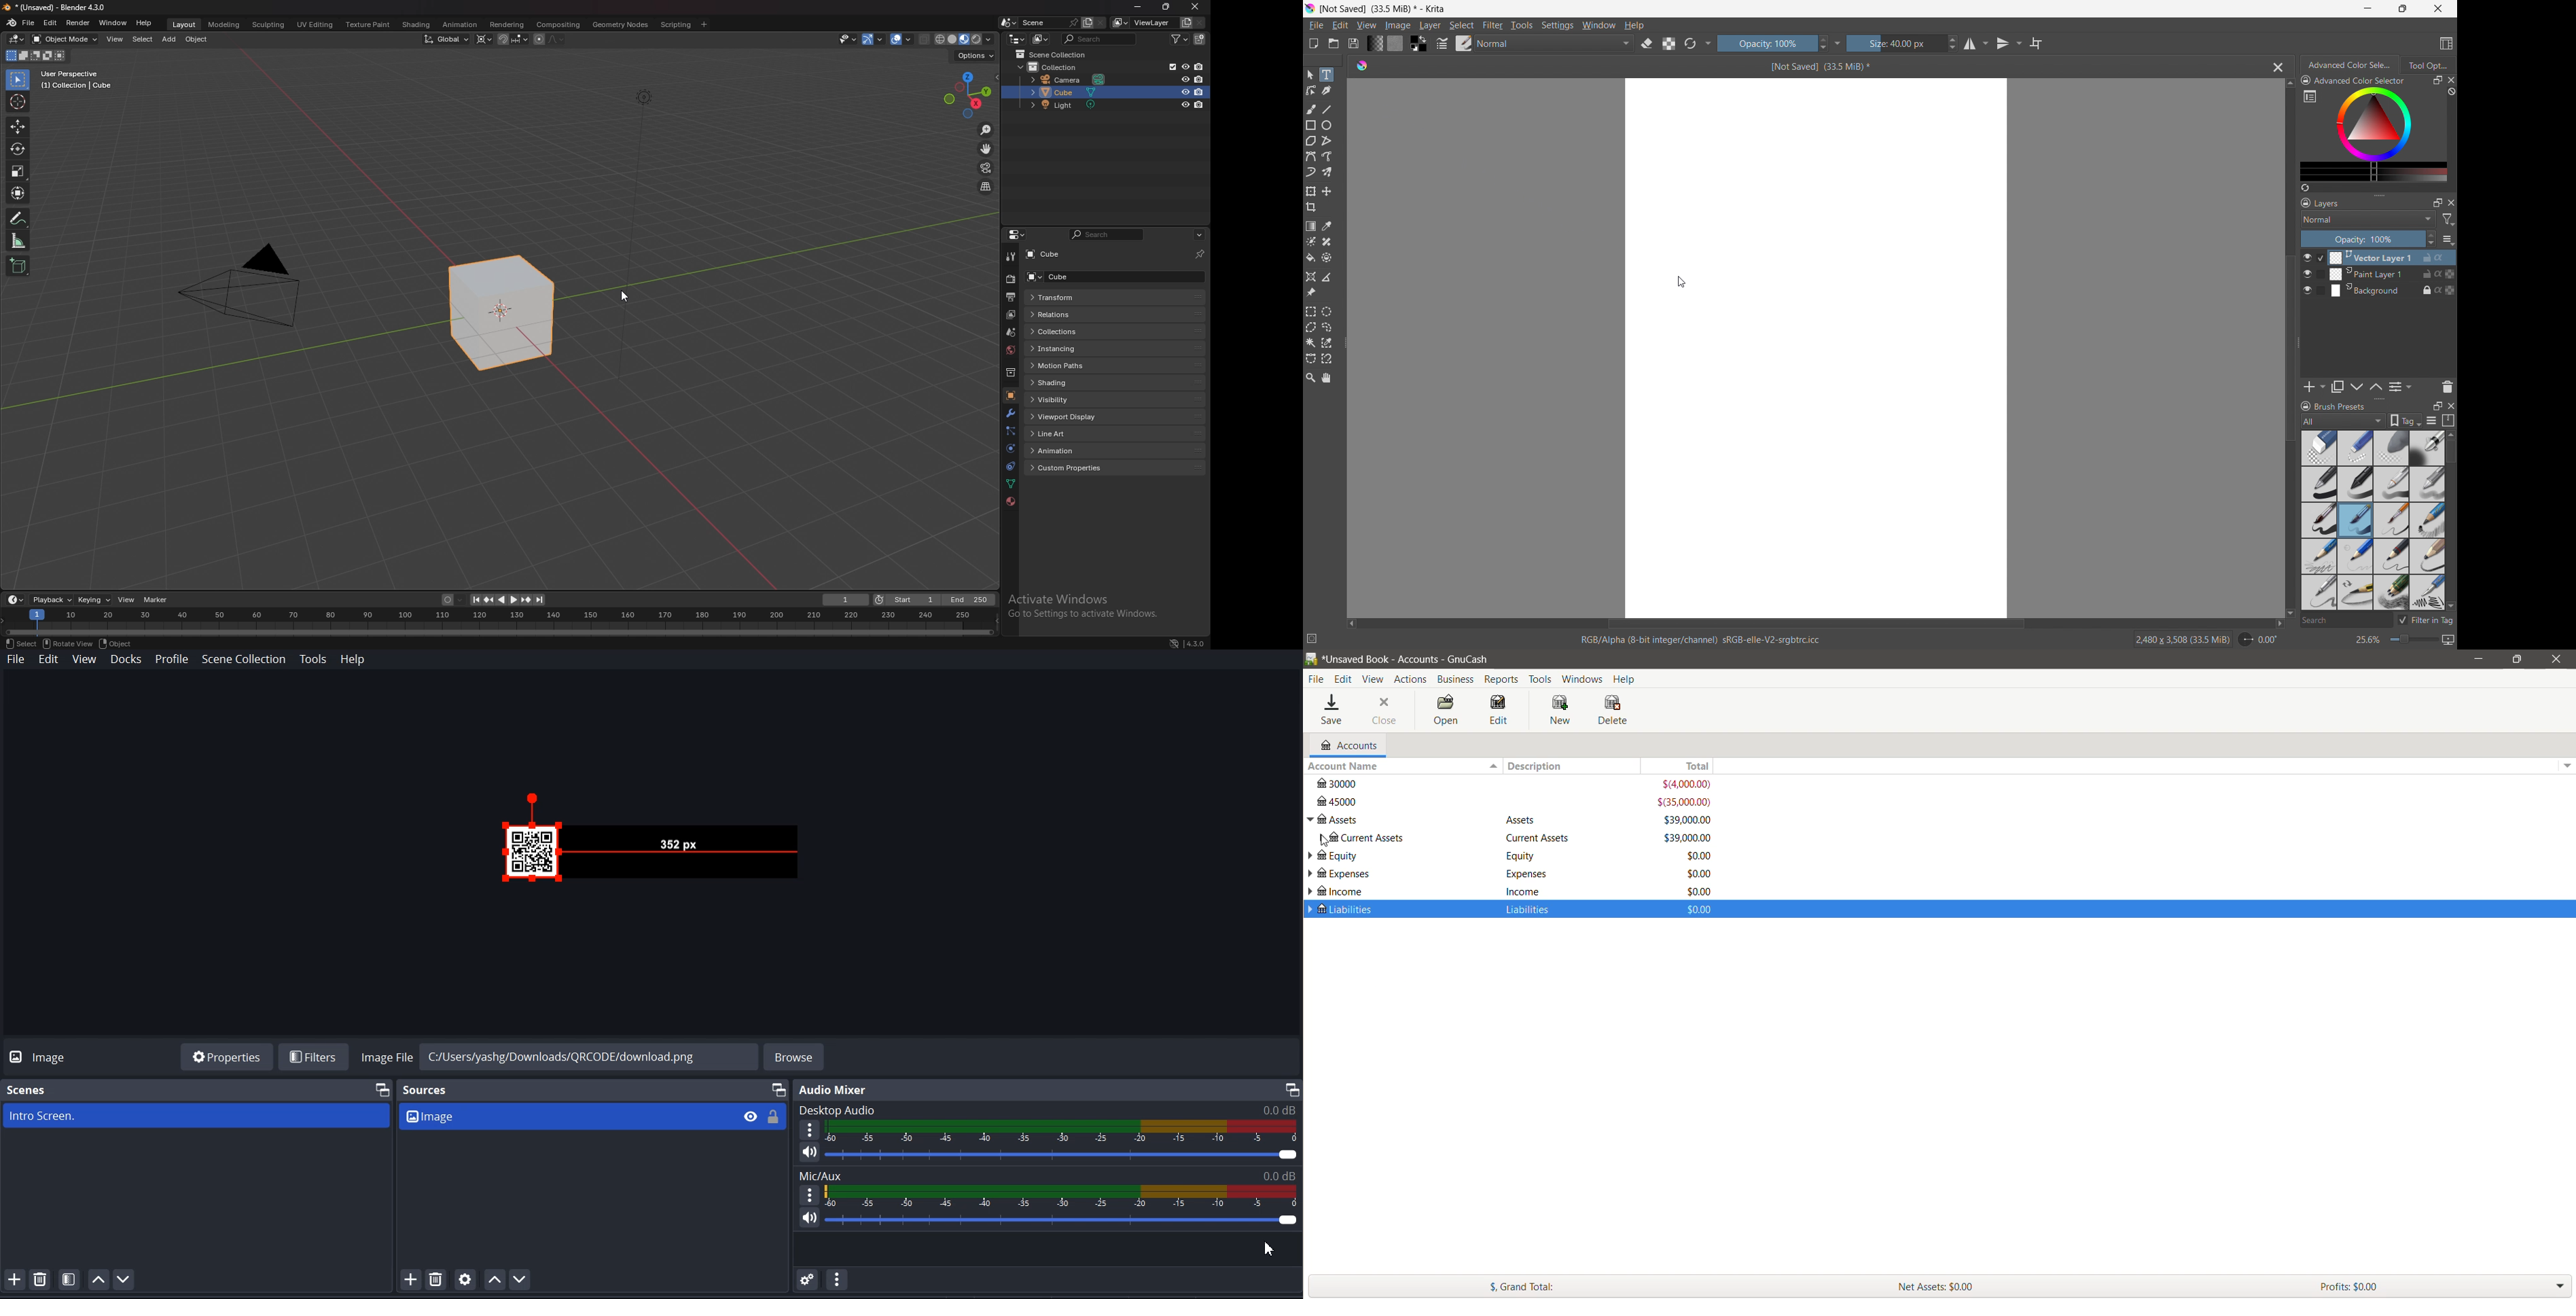 The height and width of the screenshot is (1316, 2576). I want to click on Help, so click(353, 660).